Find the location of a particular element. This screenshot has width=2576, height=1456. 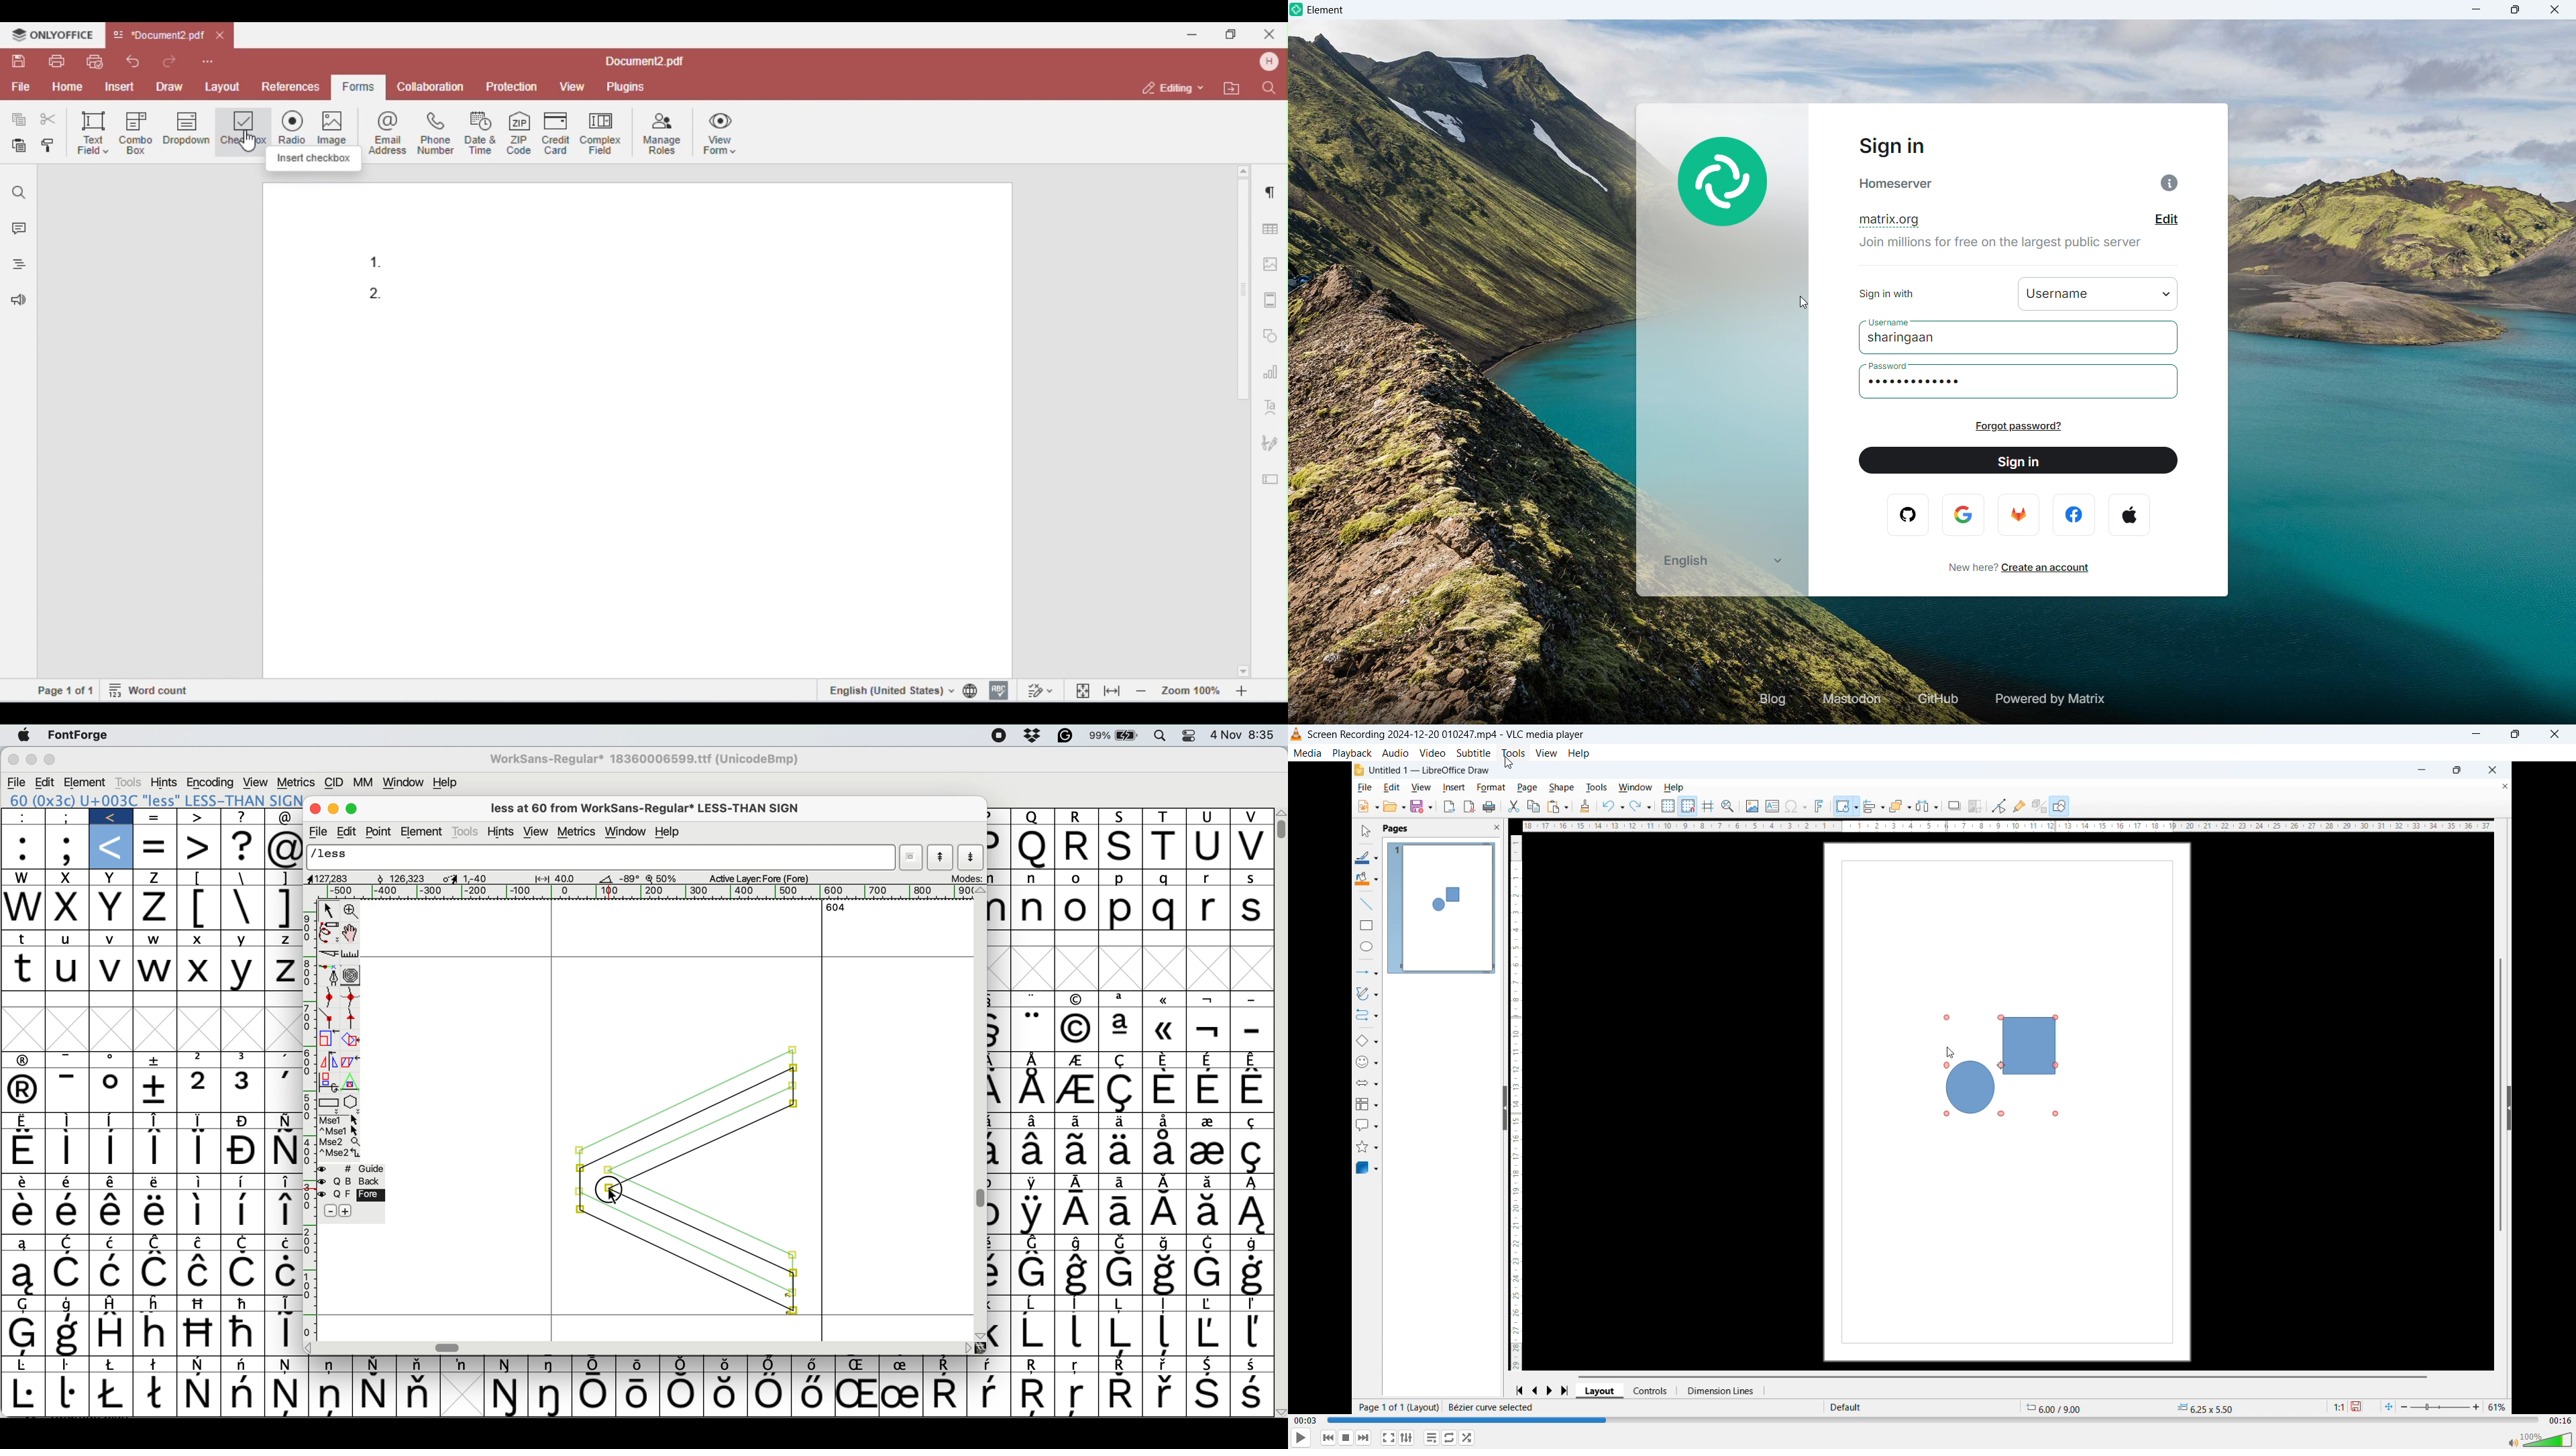

Symbol is located at coordinates (199, 1150).